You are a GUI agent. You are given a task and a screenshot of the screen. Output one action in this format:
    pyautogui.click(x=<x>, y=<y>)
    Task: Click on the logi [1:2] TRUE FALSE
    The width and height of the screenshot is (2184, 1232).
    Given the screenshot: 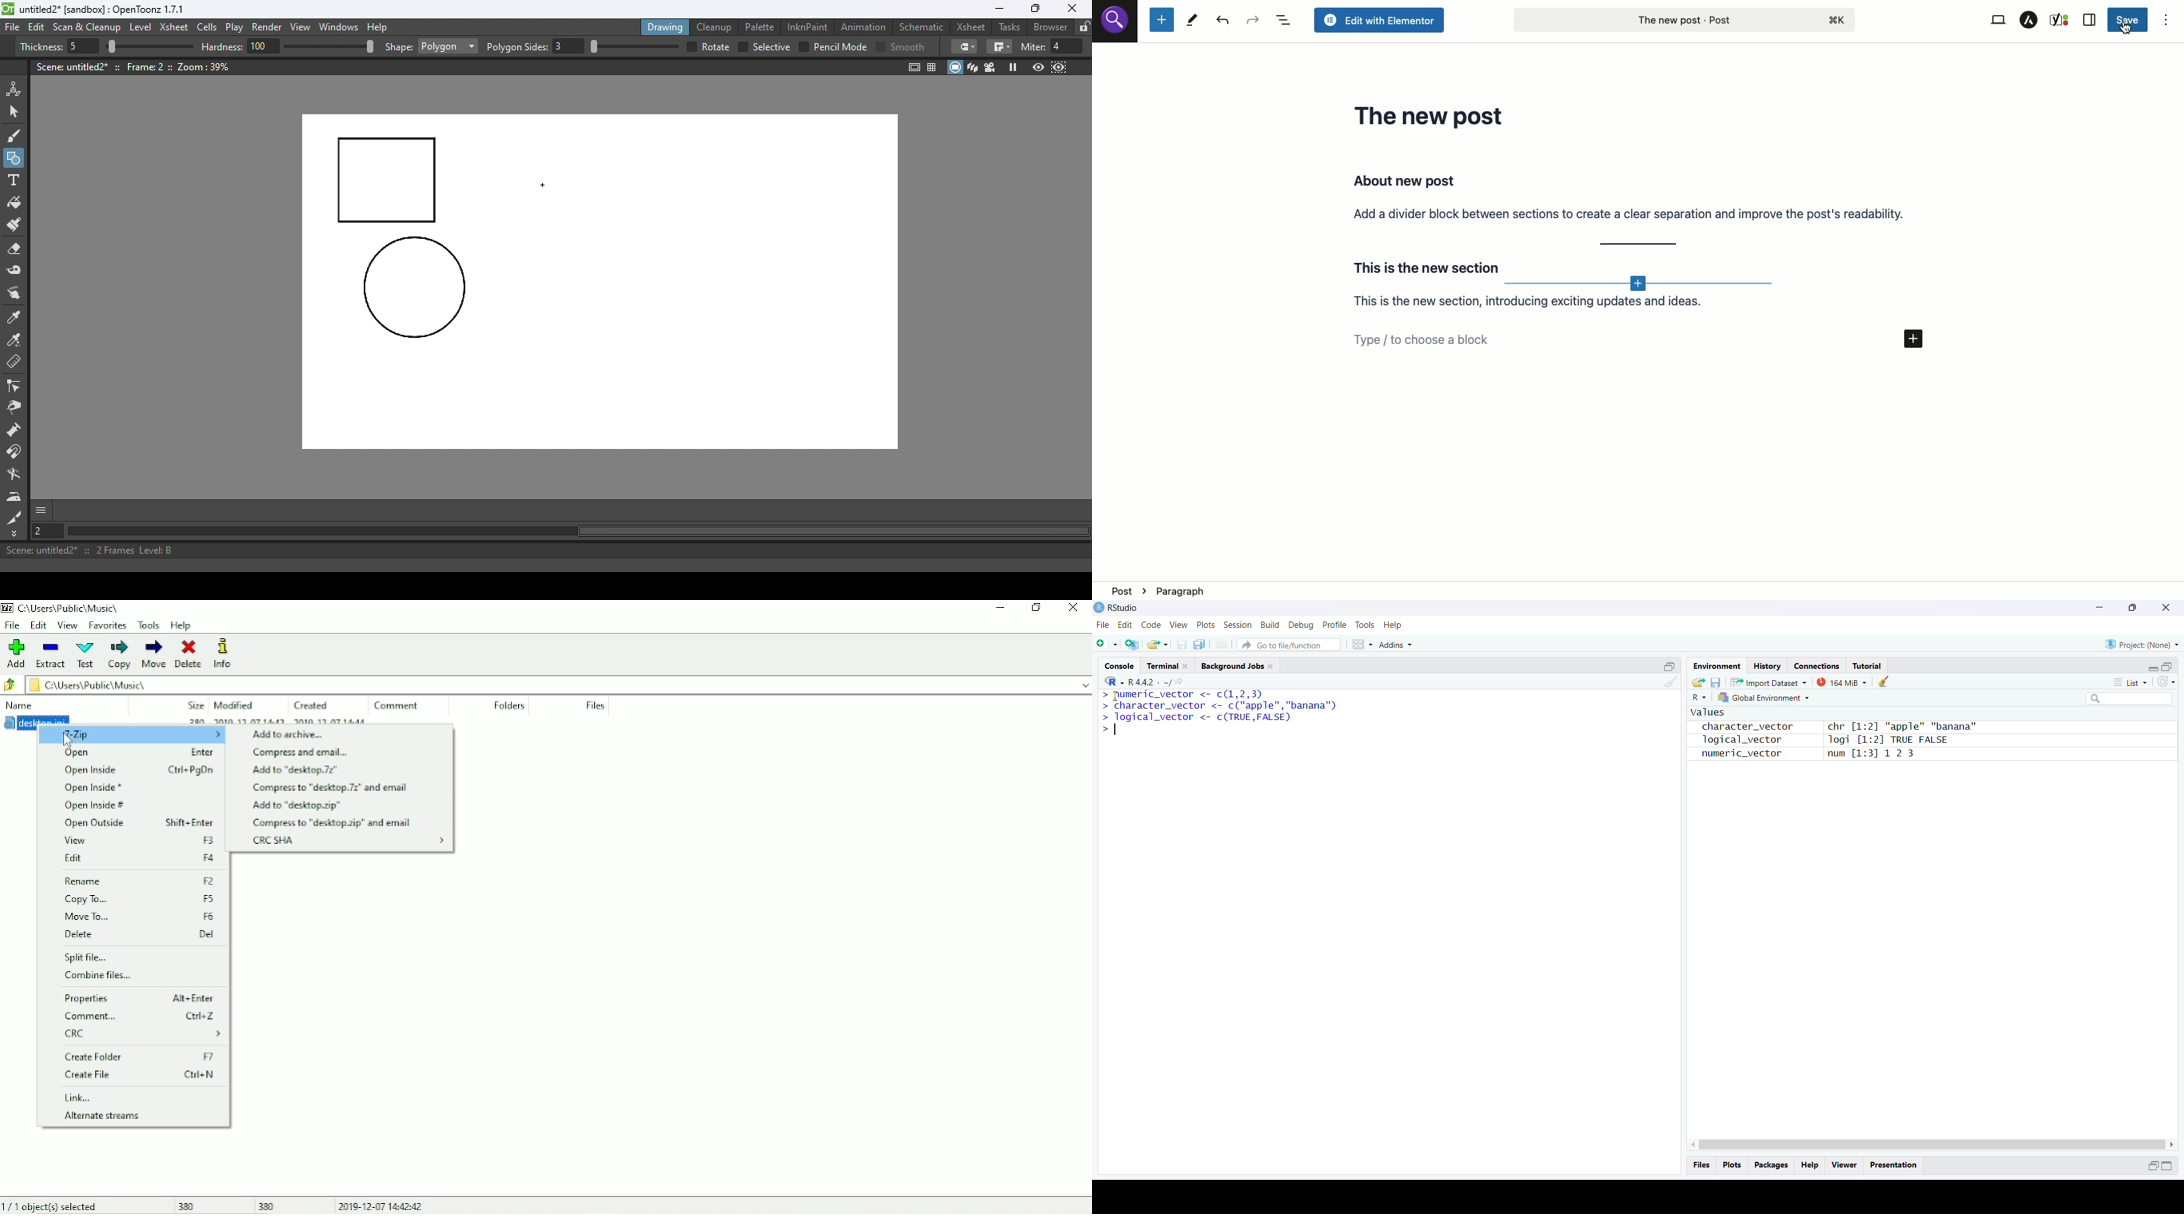 What is the action you would take?
    pyautogui.click(x=1886, y=740)
    